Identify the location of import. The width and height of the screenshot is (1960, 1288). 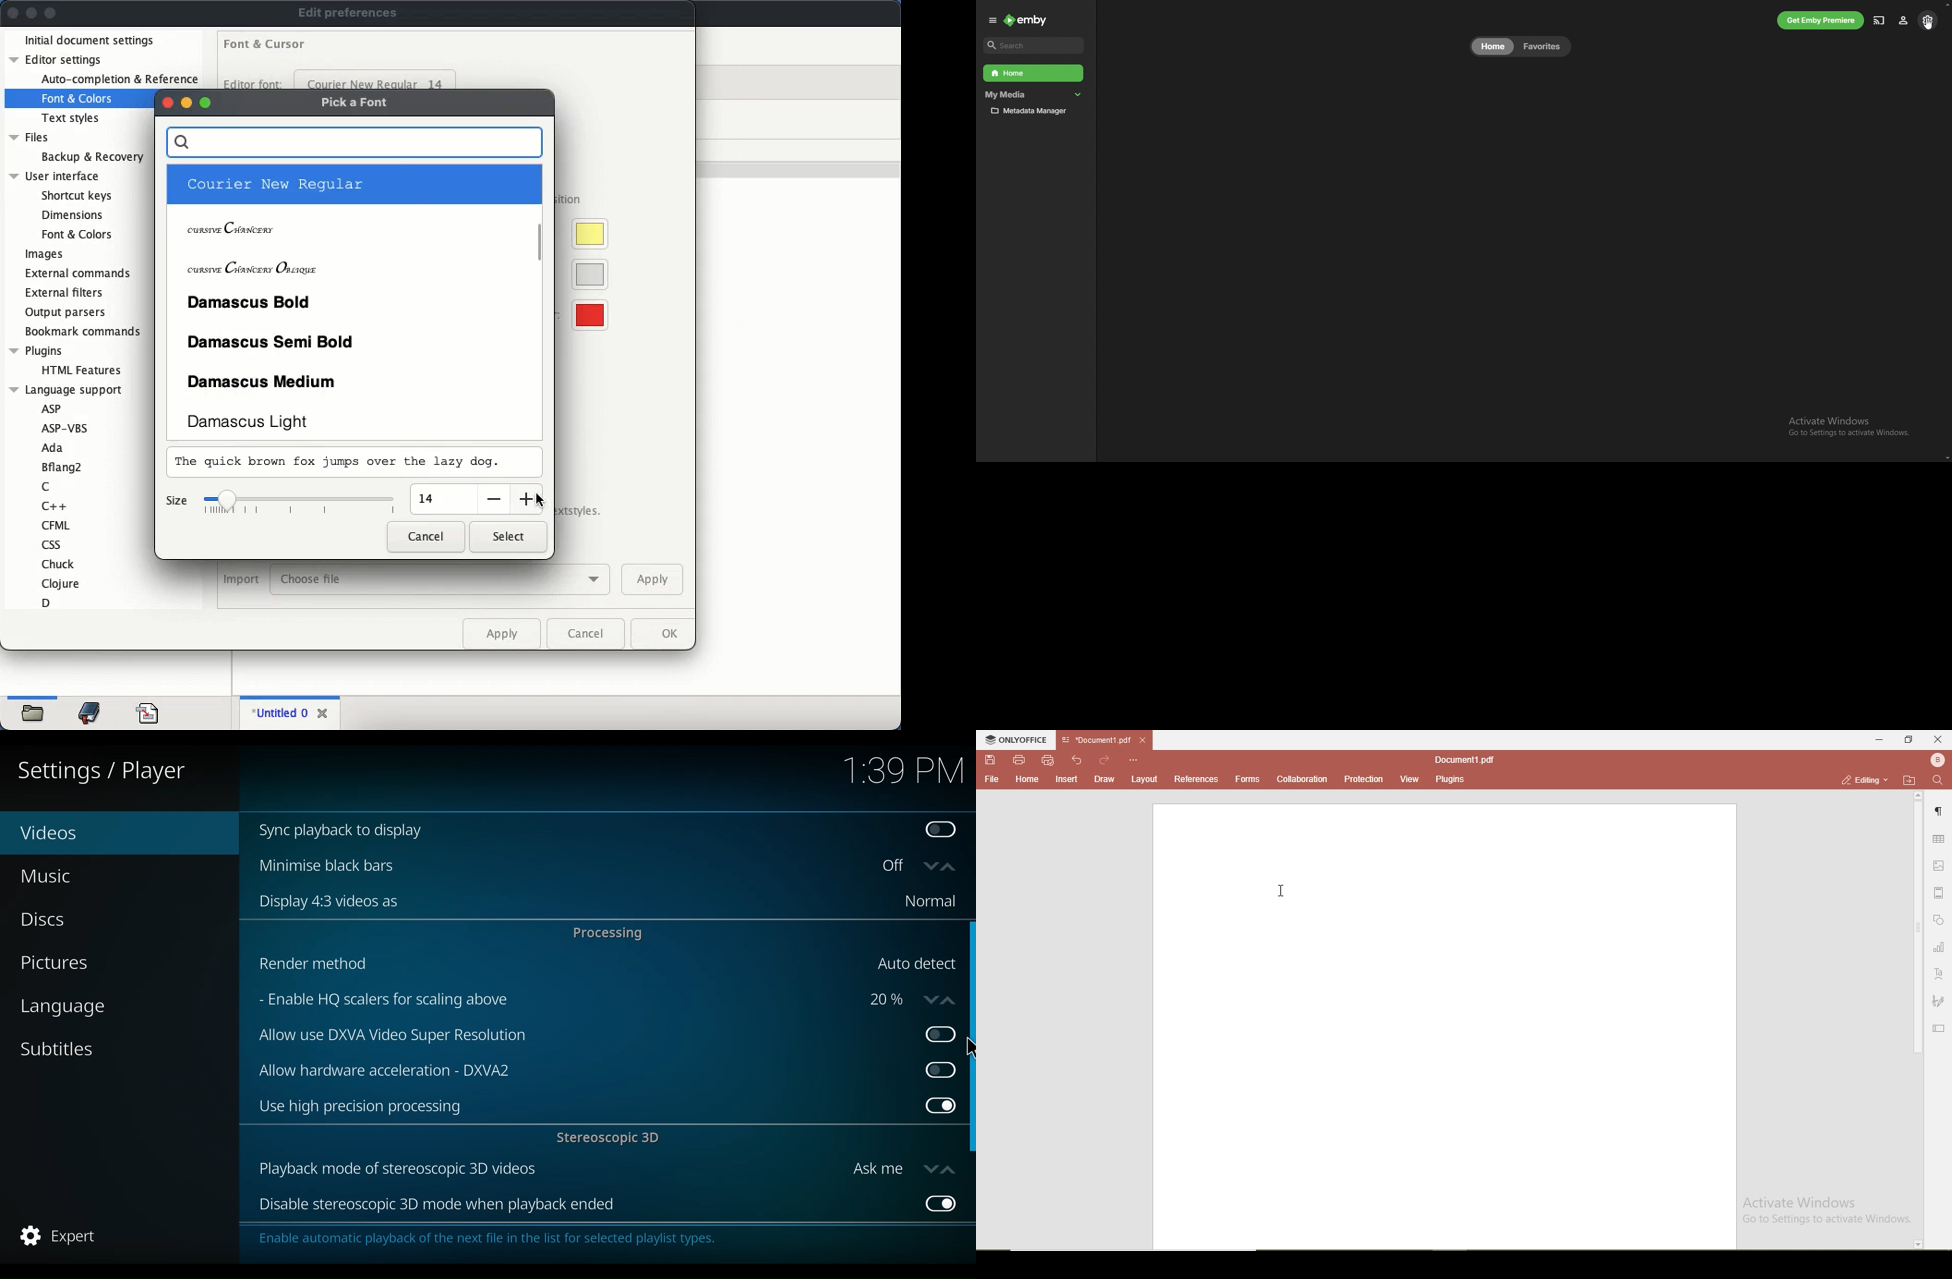
(241, 580).